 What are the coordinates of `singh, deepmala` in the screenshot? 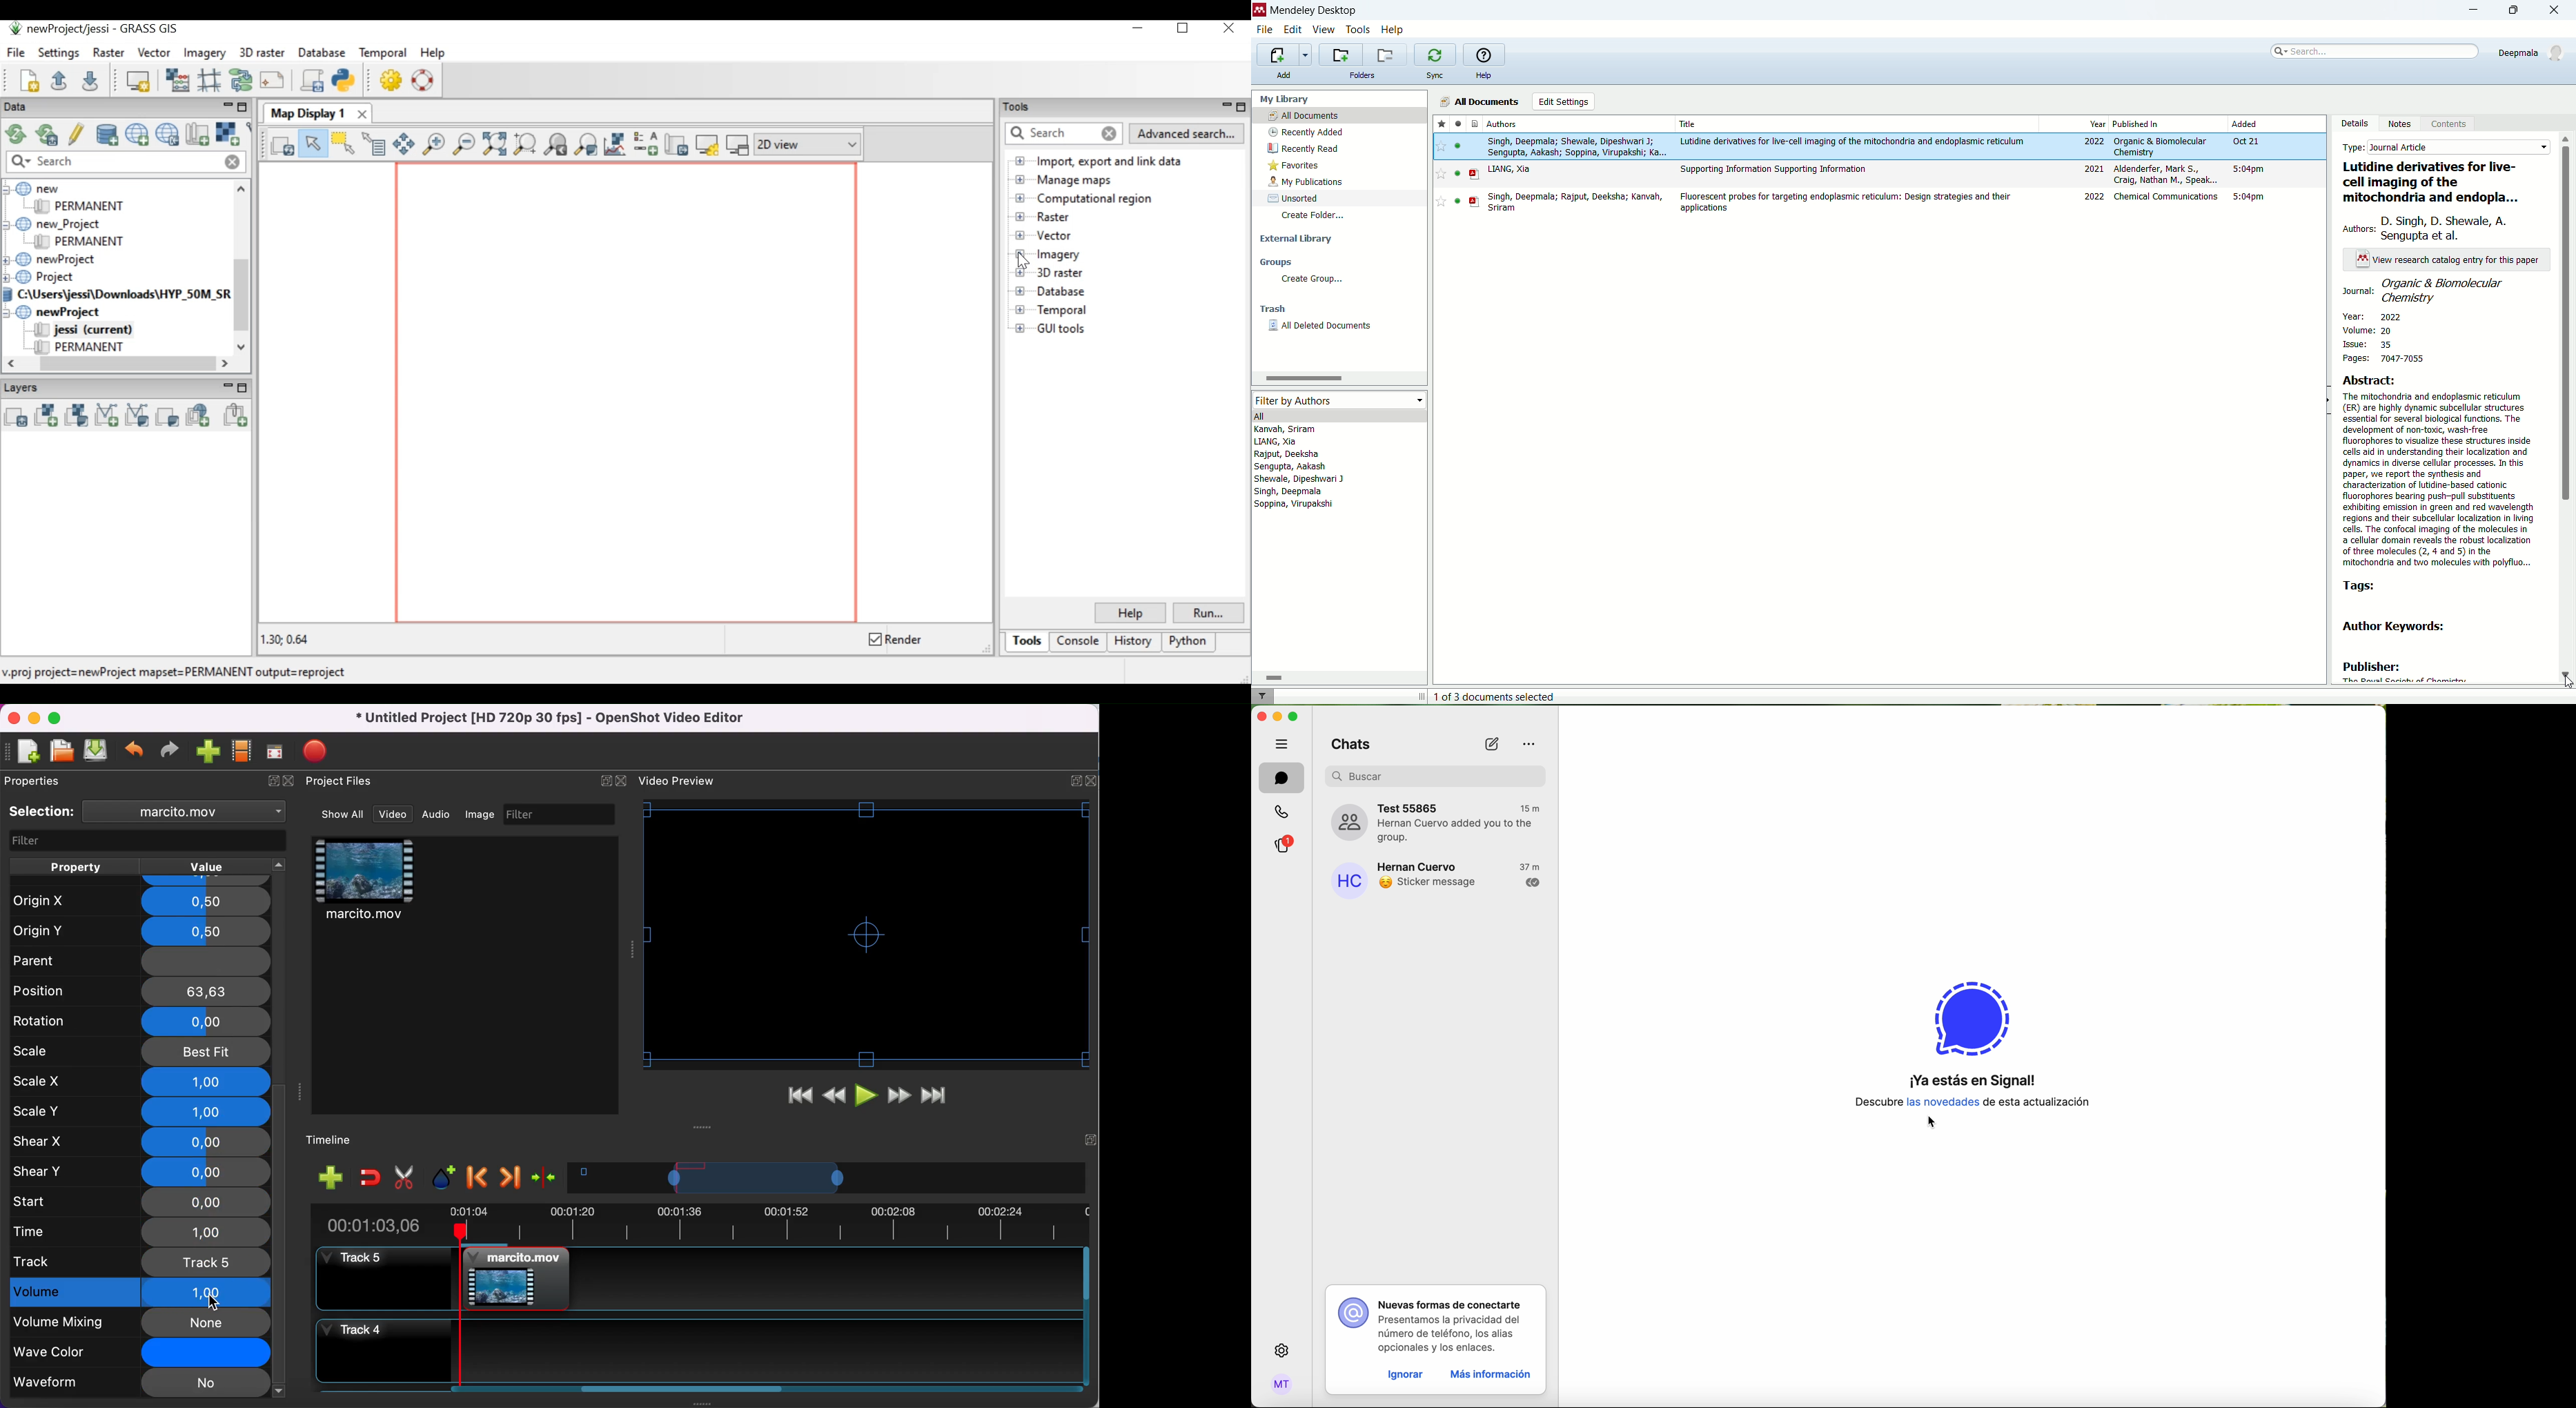 It's located at (1290, 491).